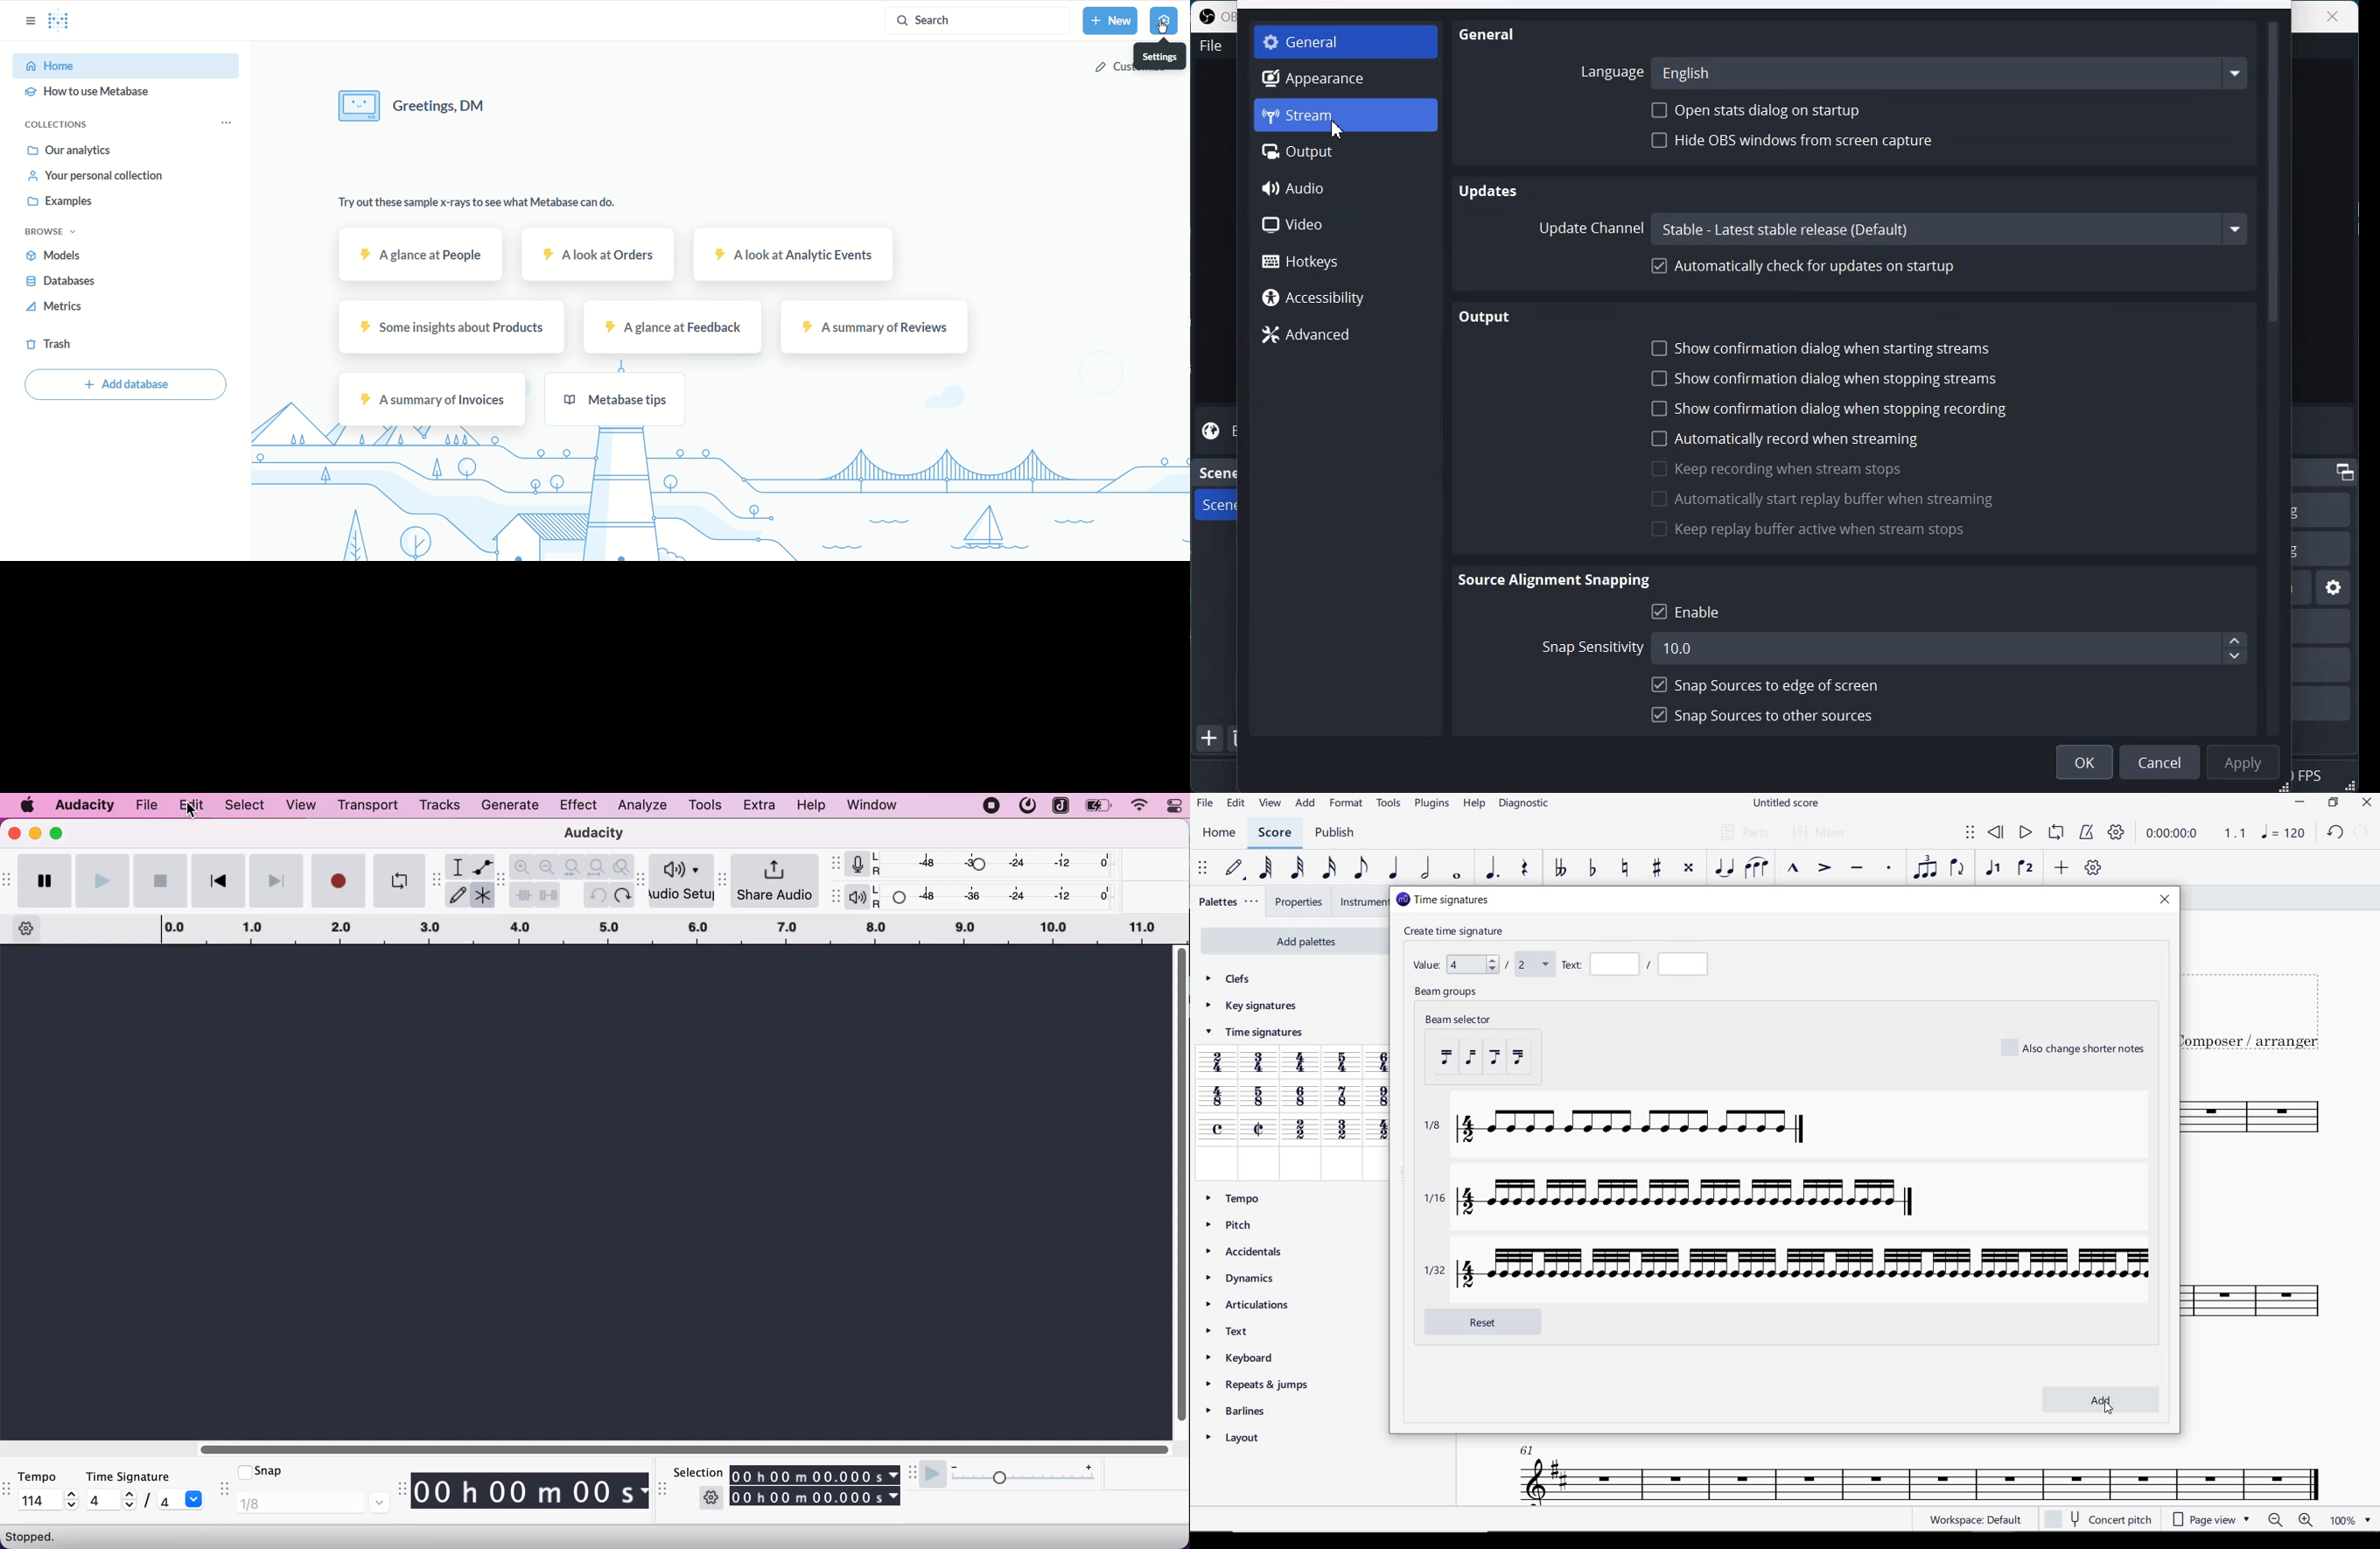 This screenshot has width=2380, height=1568. I want to click on 1/8, so click(313, 1504).